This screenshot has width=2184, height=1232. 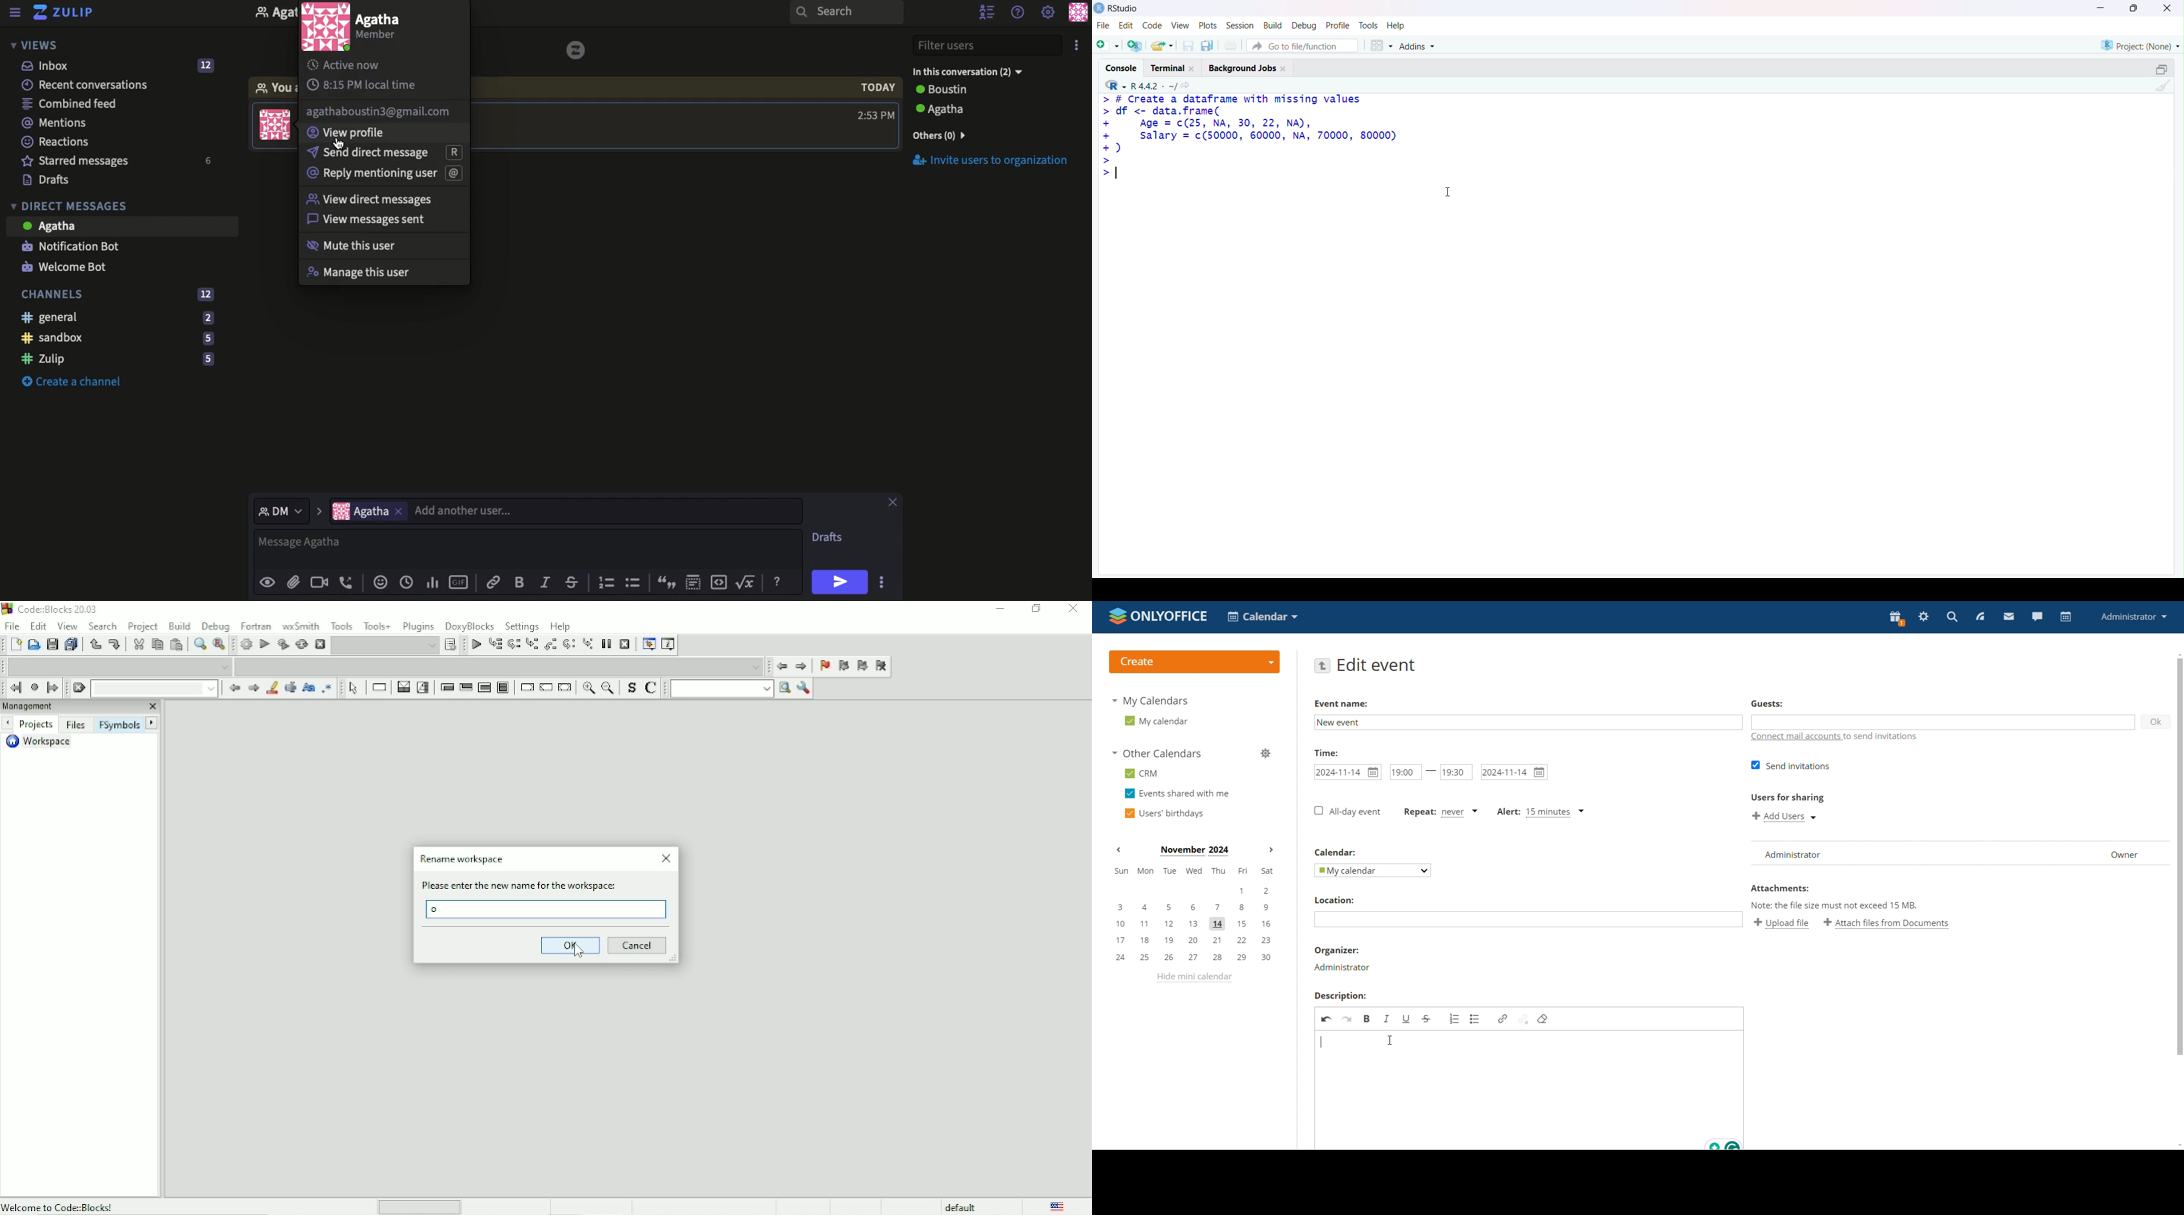 What do you see at coordinates (383, 172) in the screenshot?
I see `Mention` at bounding box center [383, 172].